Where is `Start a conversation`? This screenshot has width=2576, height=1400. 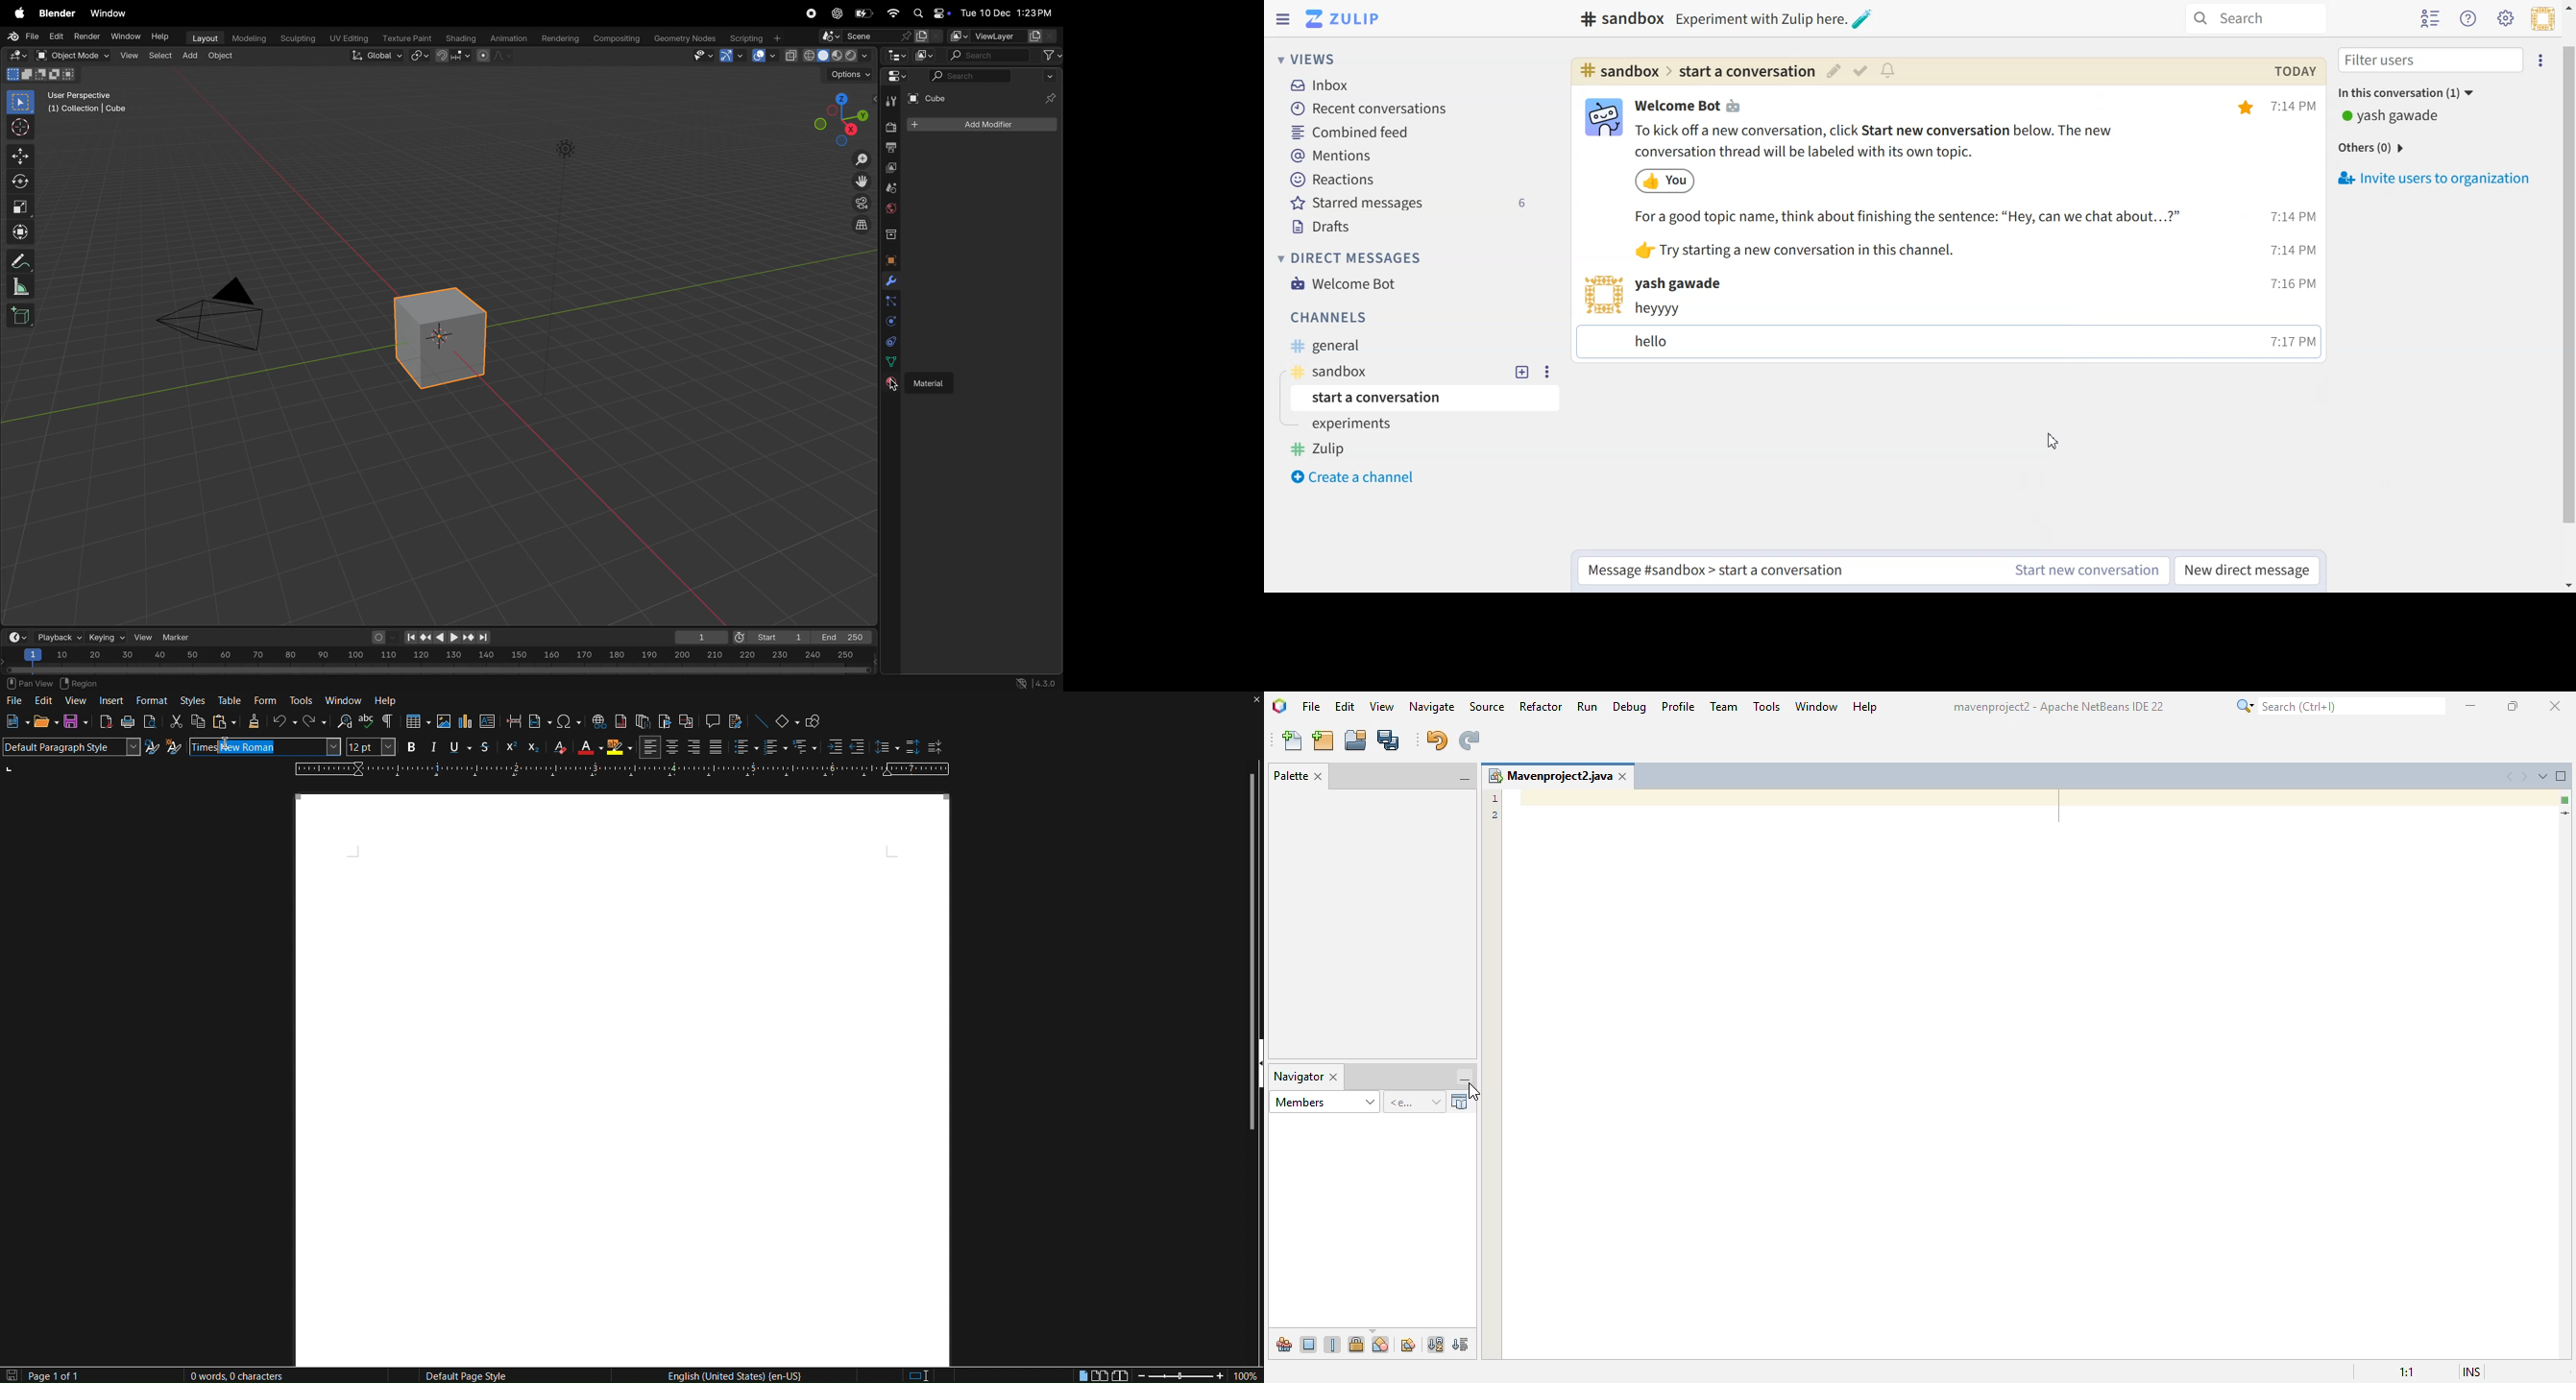
Start a conversation is located at coordinates (1428, 398).